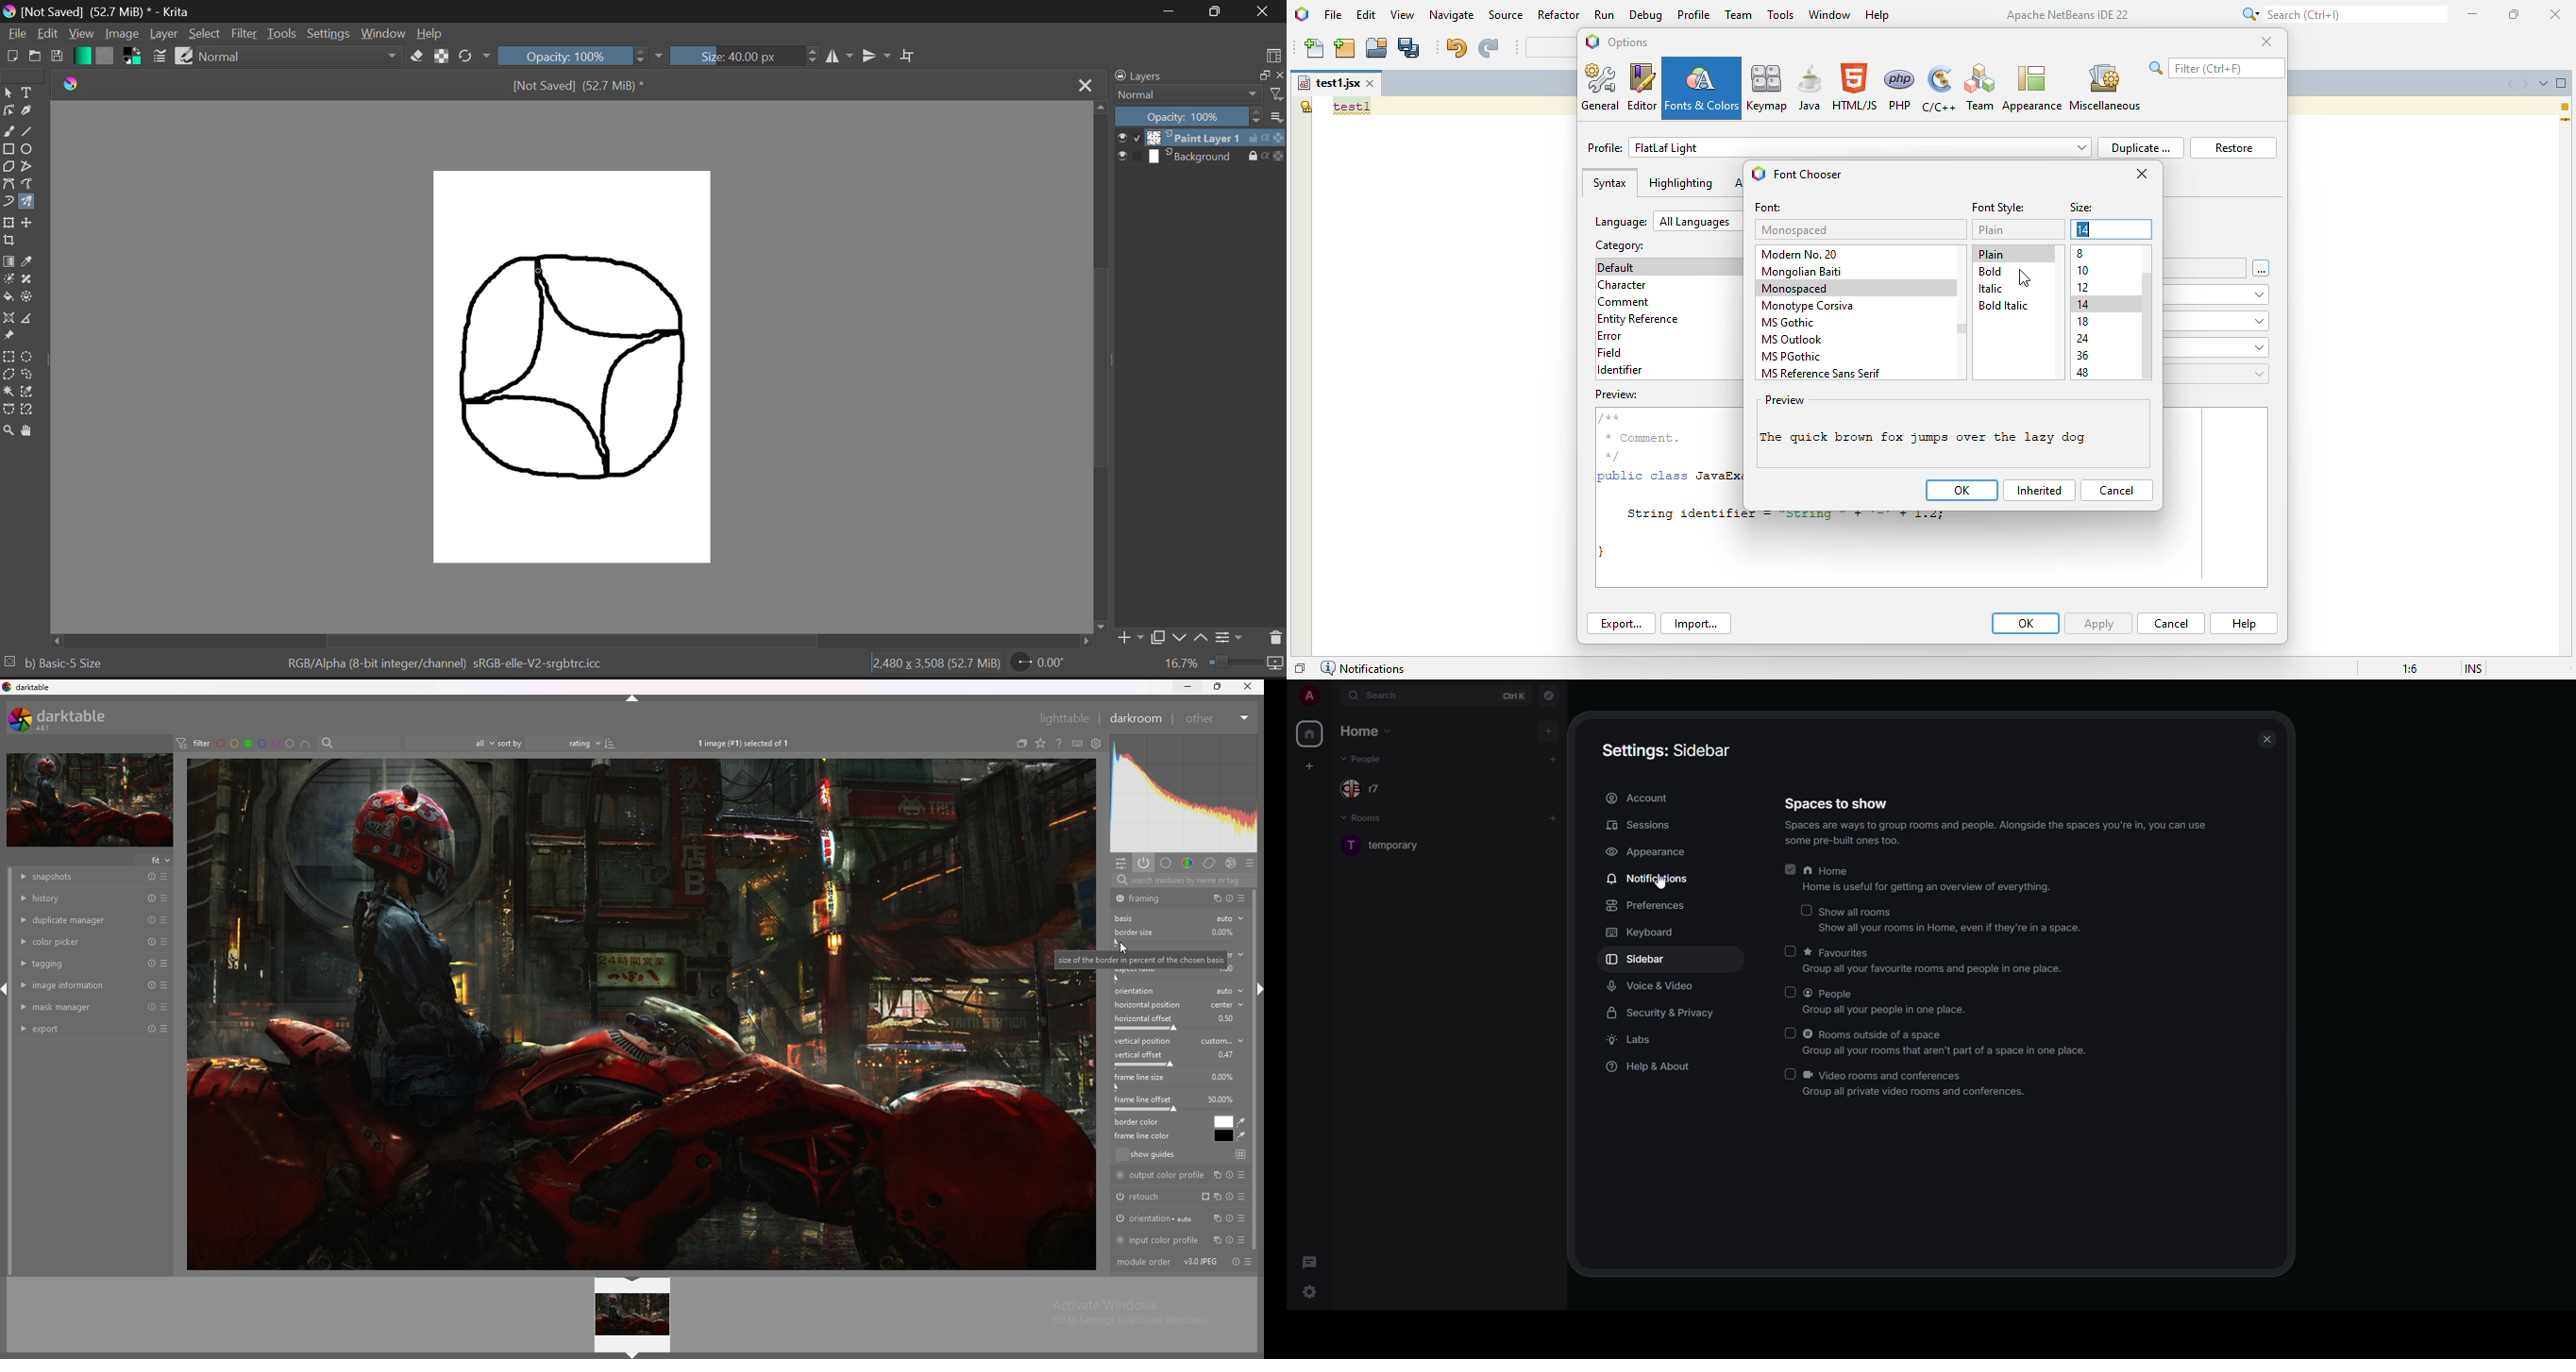 This screenshot has height=1372, width=2576. I want to click on frame line size, so click(1140, 1077).